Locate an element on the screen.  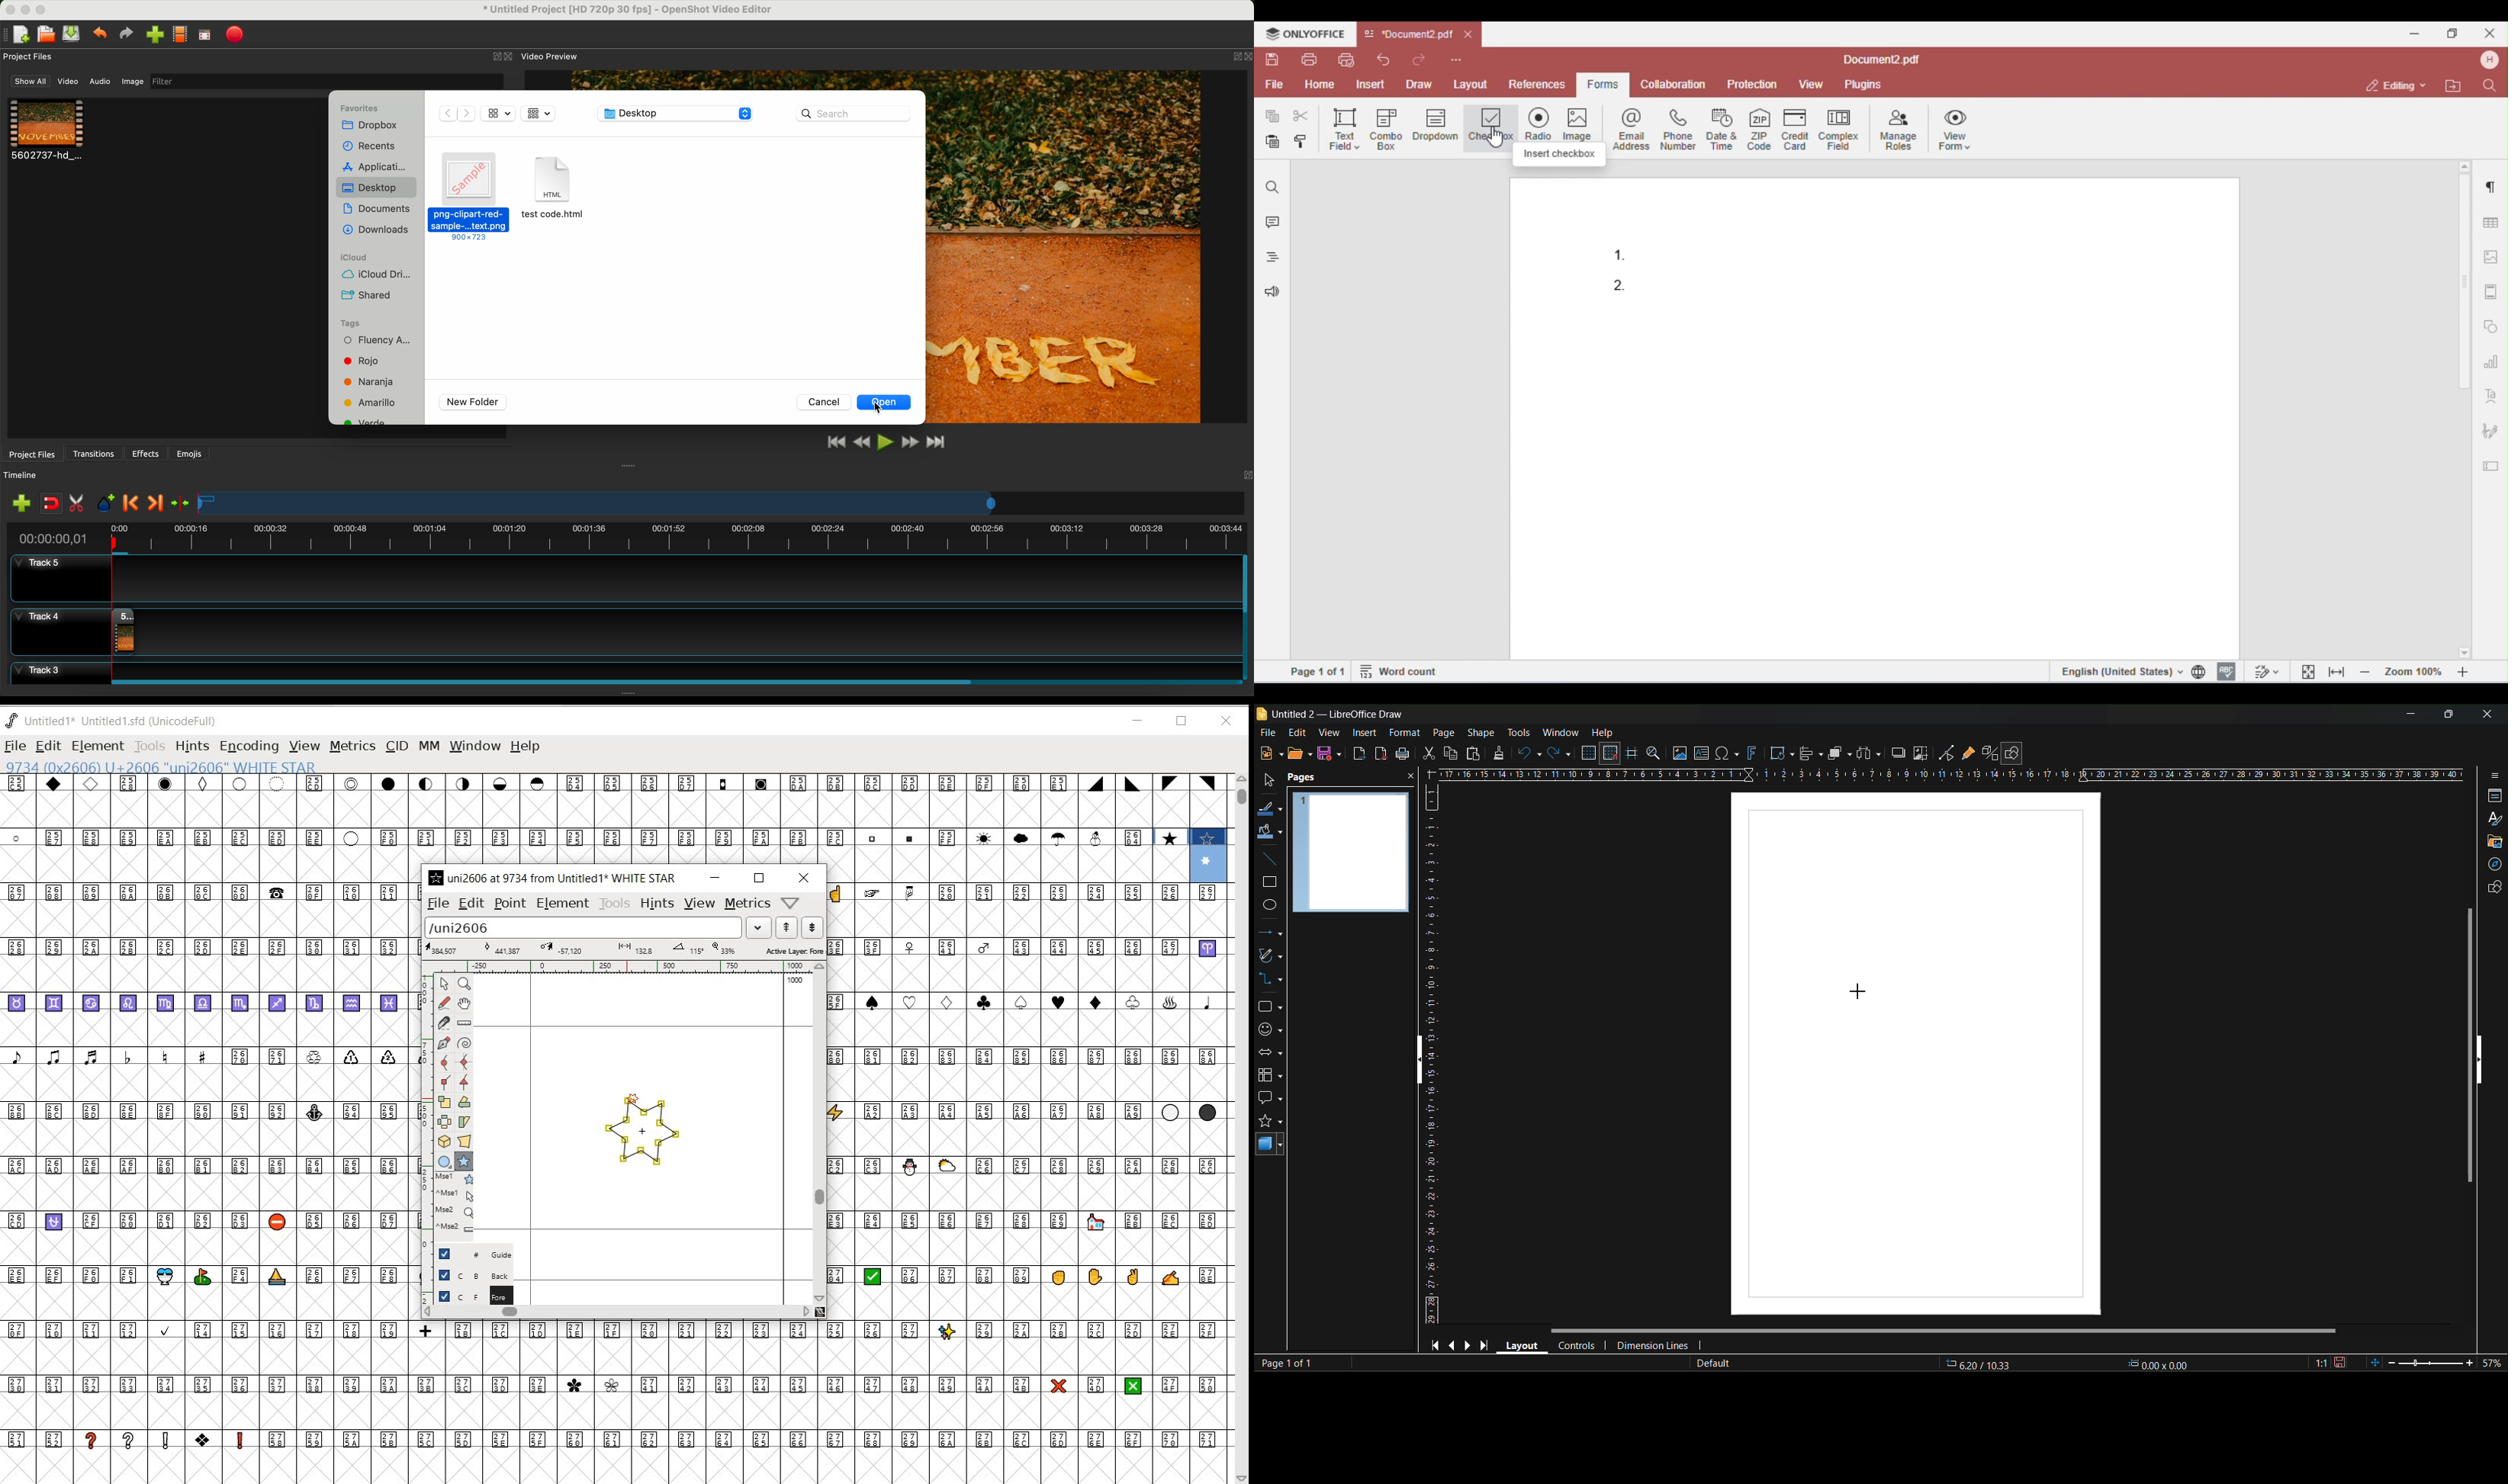
layout is located at coordinates (1524, 1345).